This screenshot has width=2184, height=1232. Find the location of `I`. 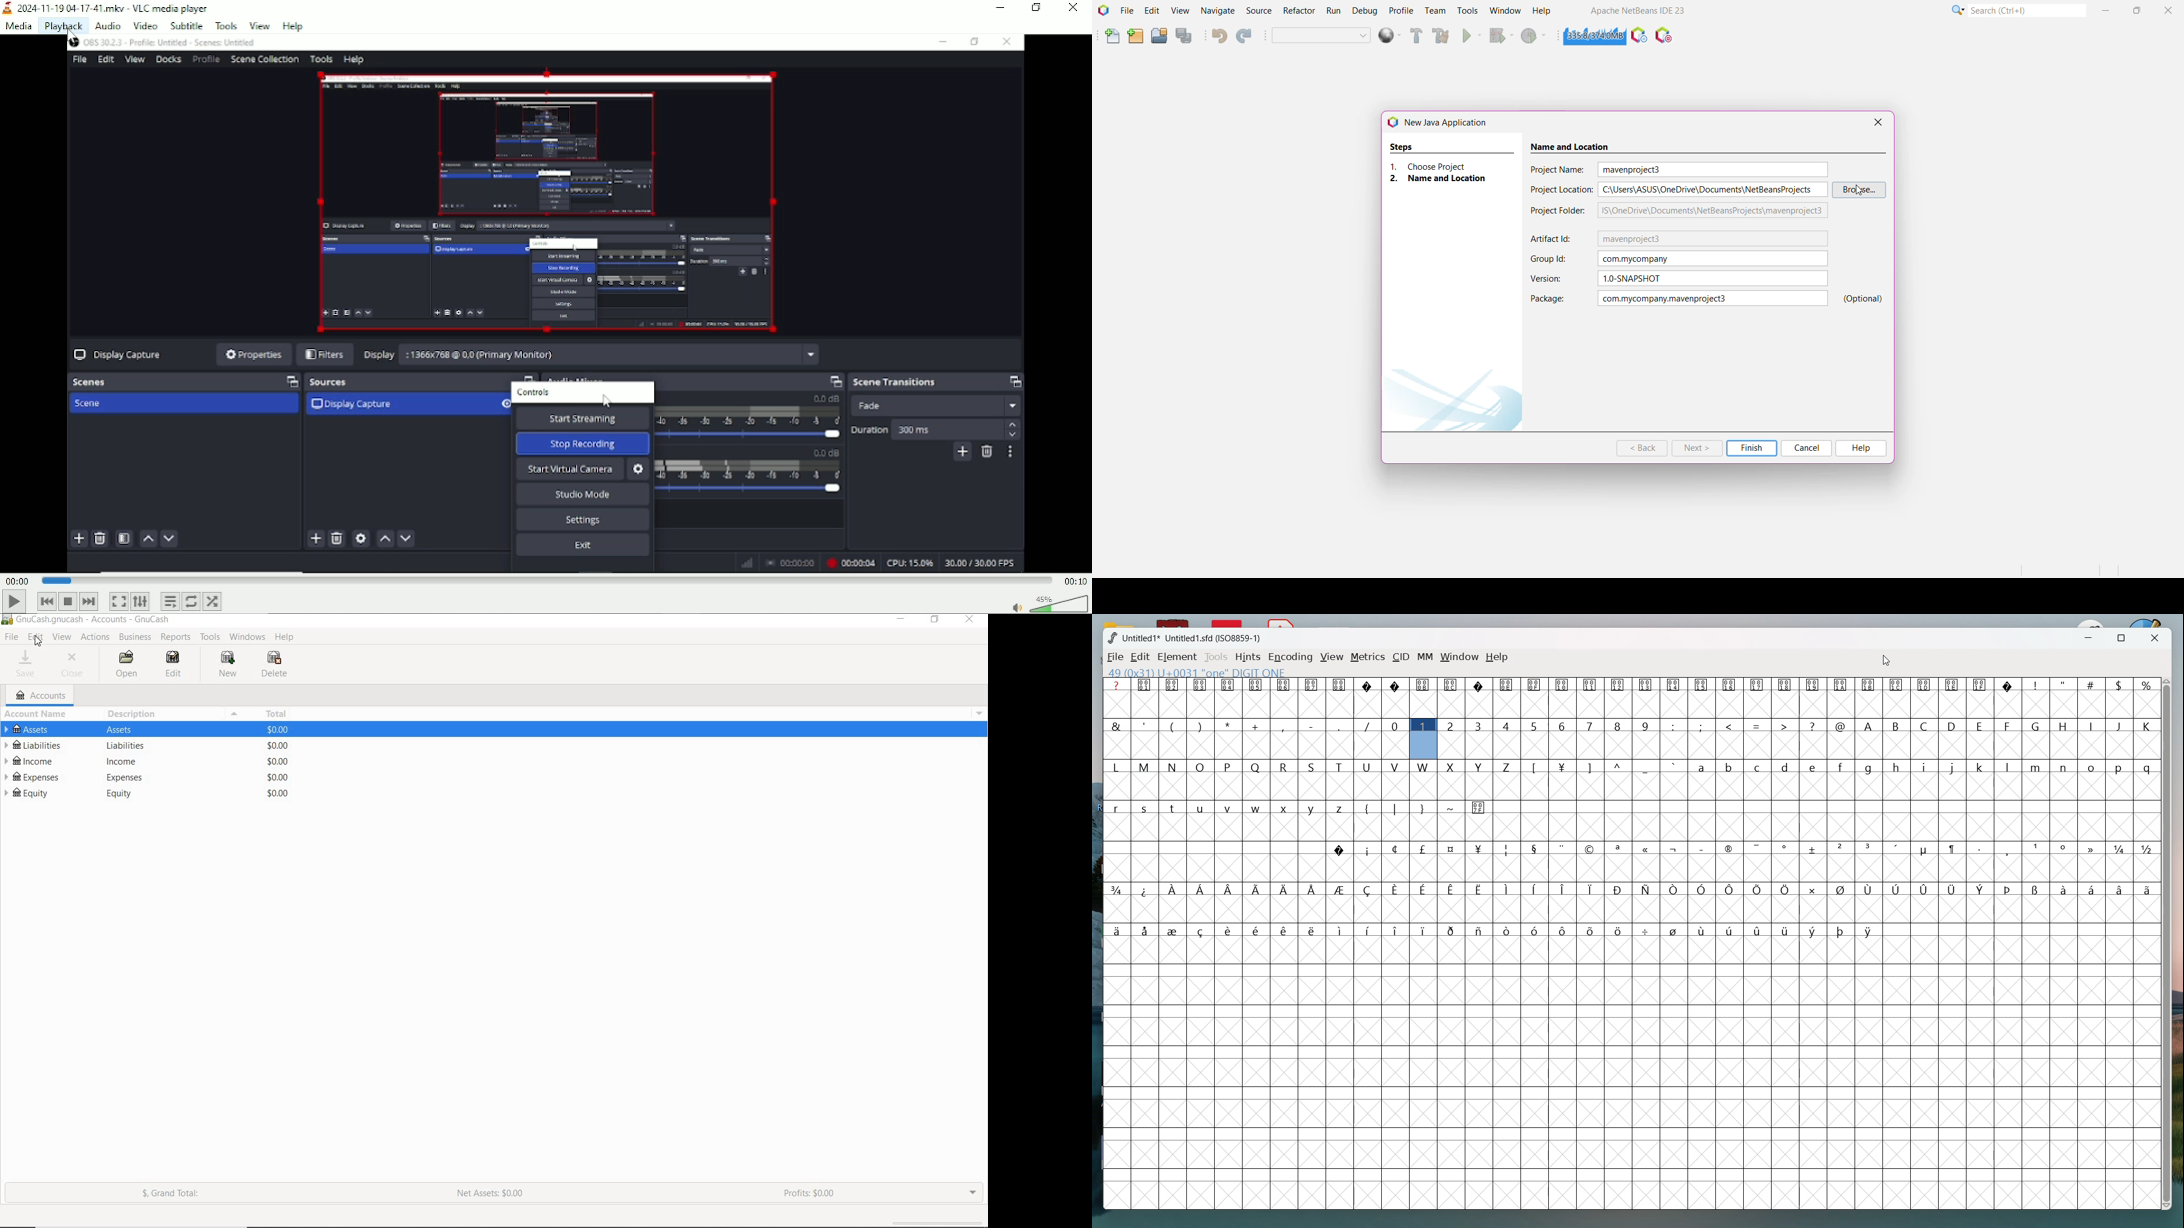

I is located at coordinates (2093, 726).